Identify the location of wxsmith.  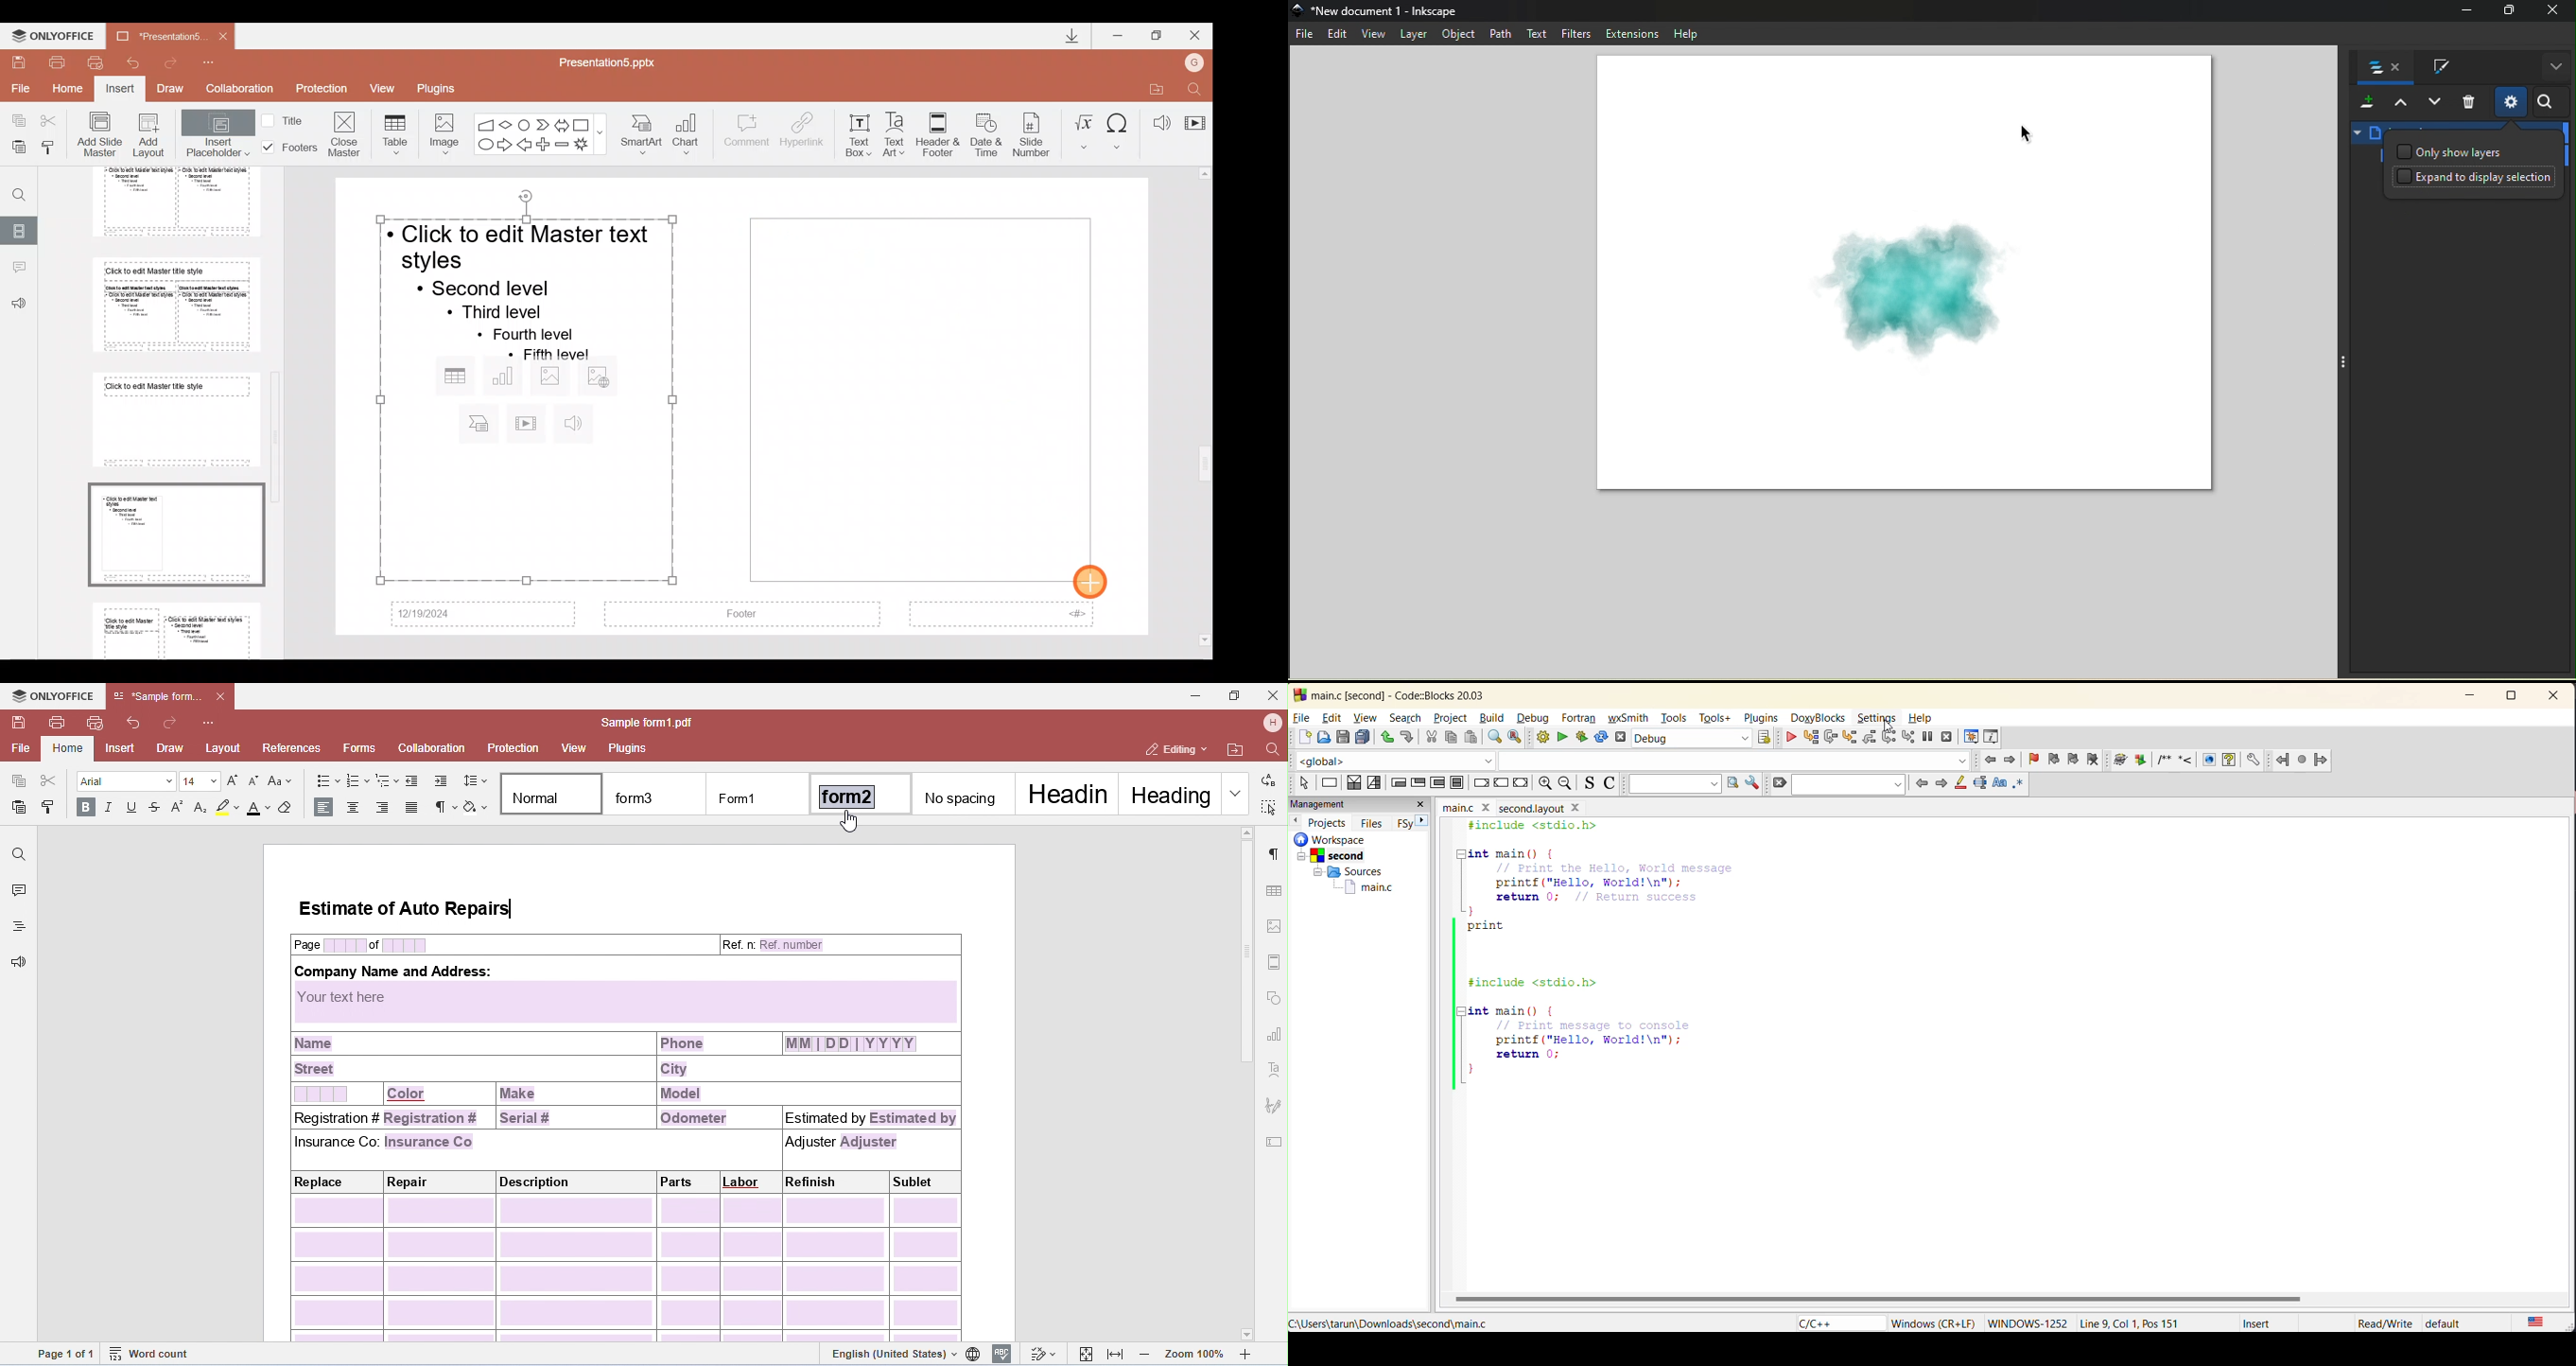
(1630, 719).